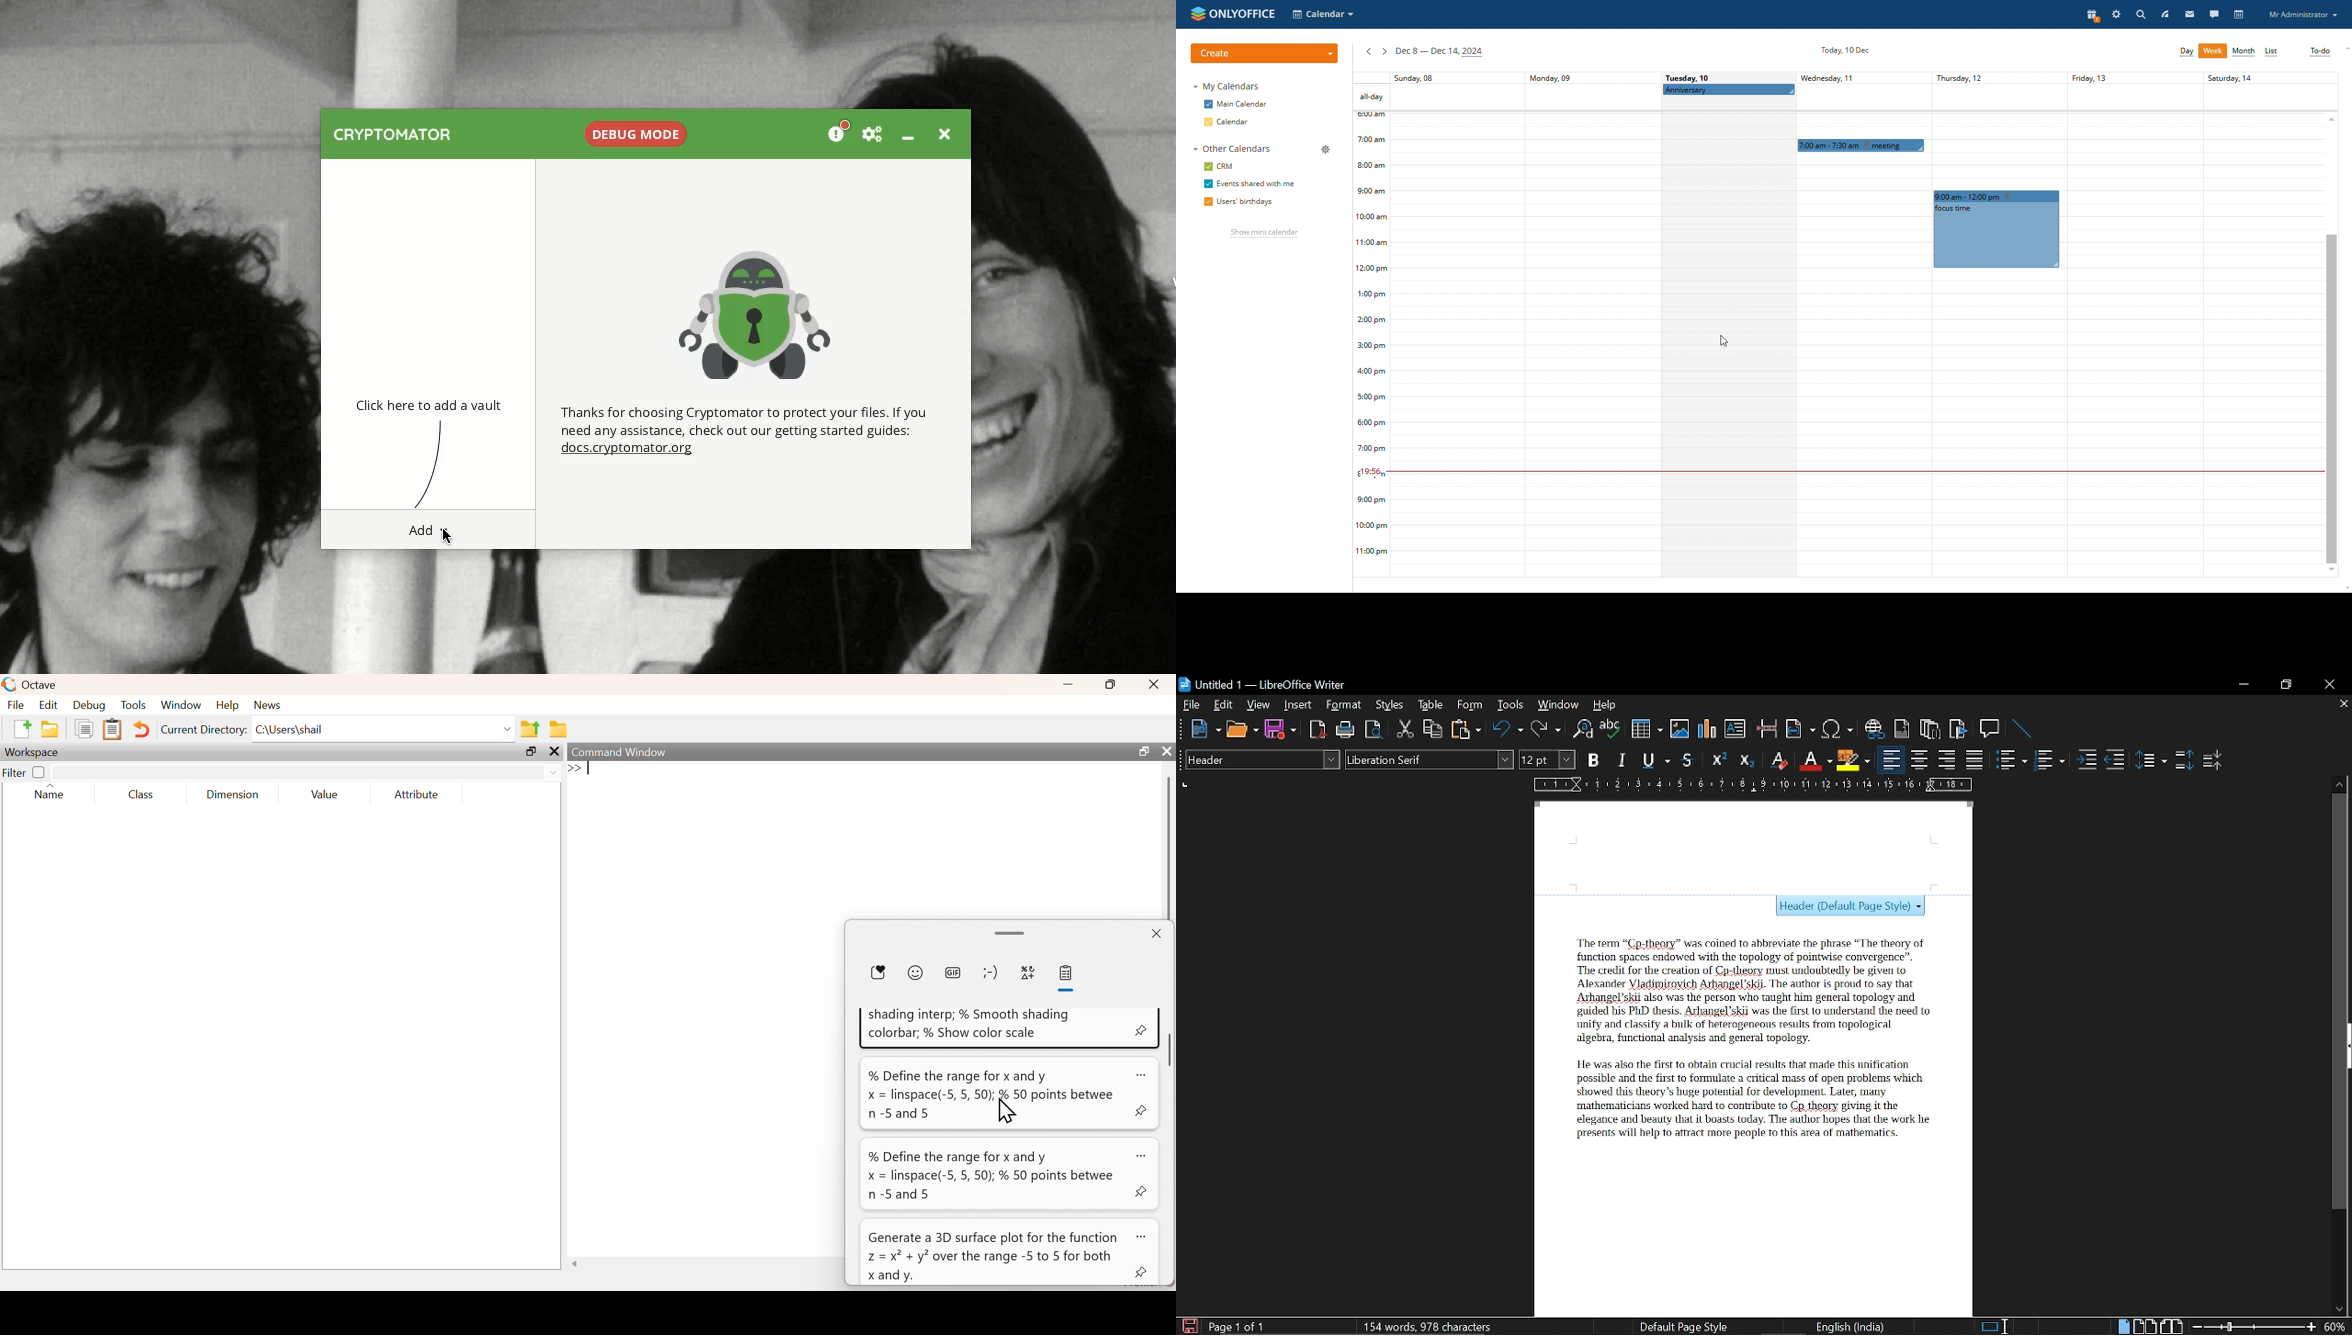 Image resolution: width=2352 pixels, height=1344 pixels. Describe the element at coordinates (1991, 77) in the screenshot. I see `Thursday, 12` at that location.